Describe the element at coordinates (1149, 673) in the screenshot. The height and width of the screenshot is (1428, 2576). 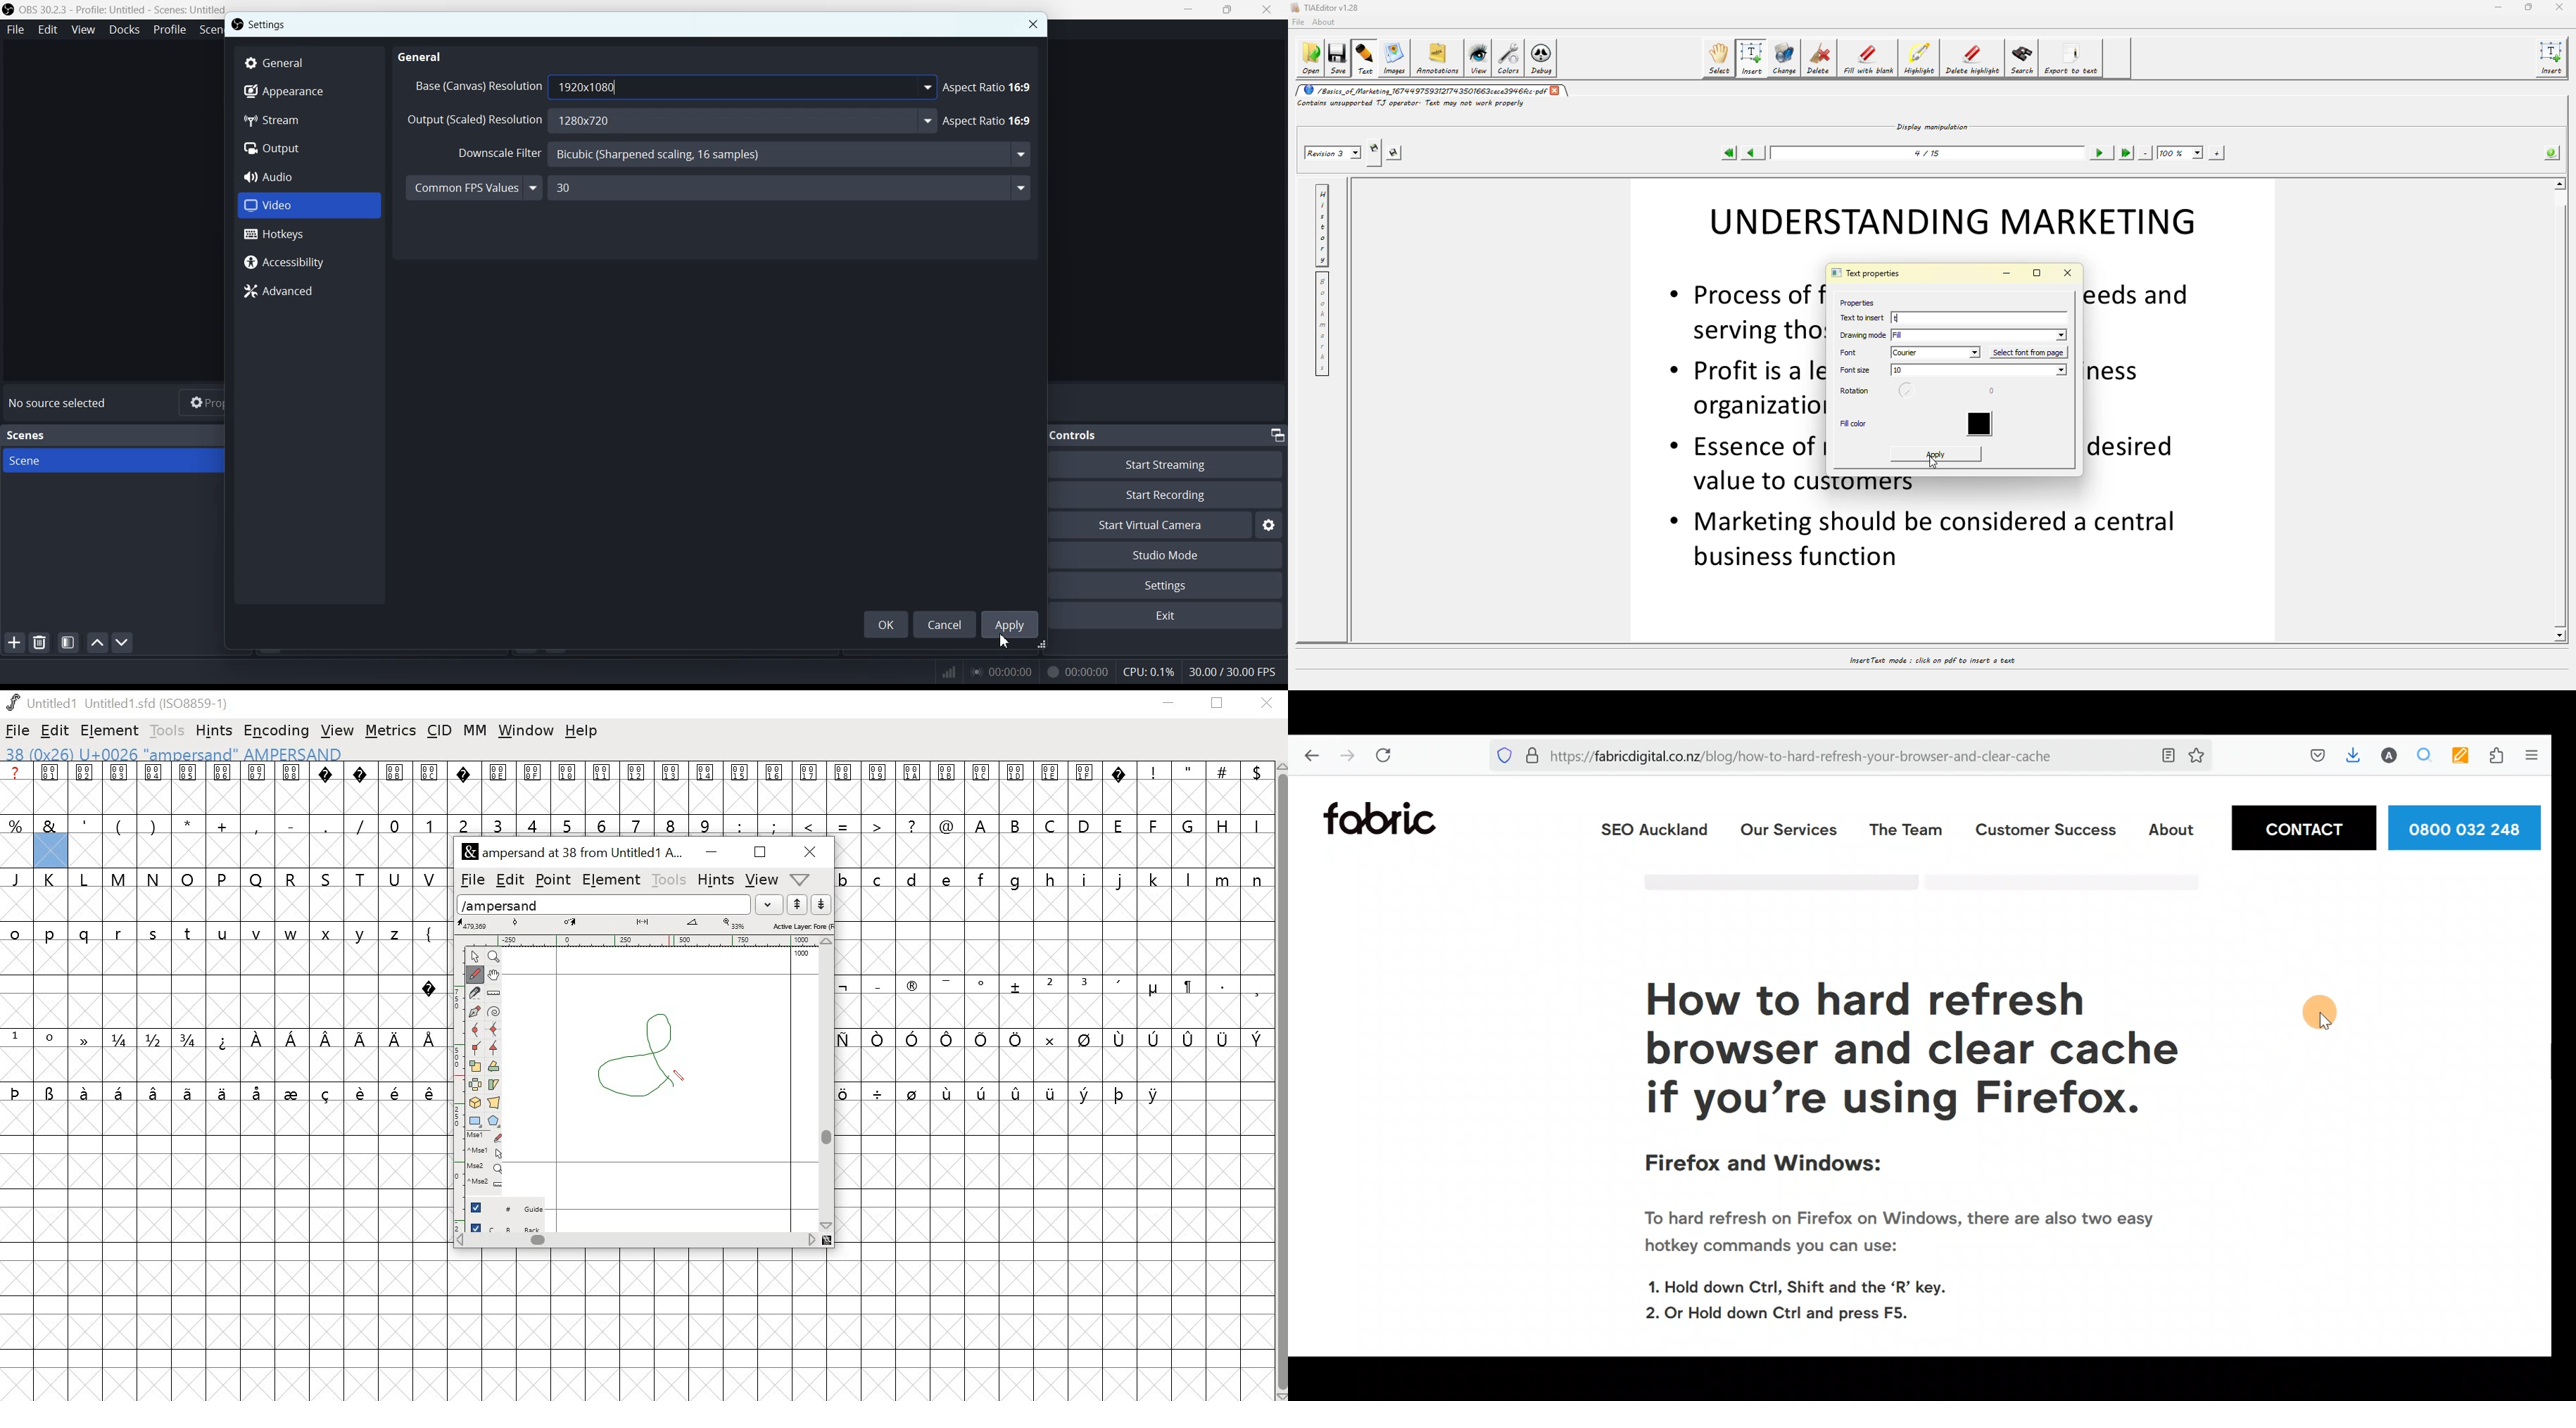
I see `CPU` at that location.